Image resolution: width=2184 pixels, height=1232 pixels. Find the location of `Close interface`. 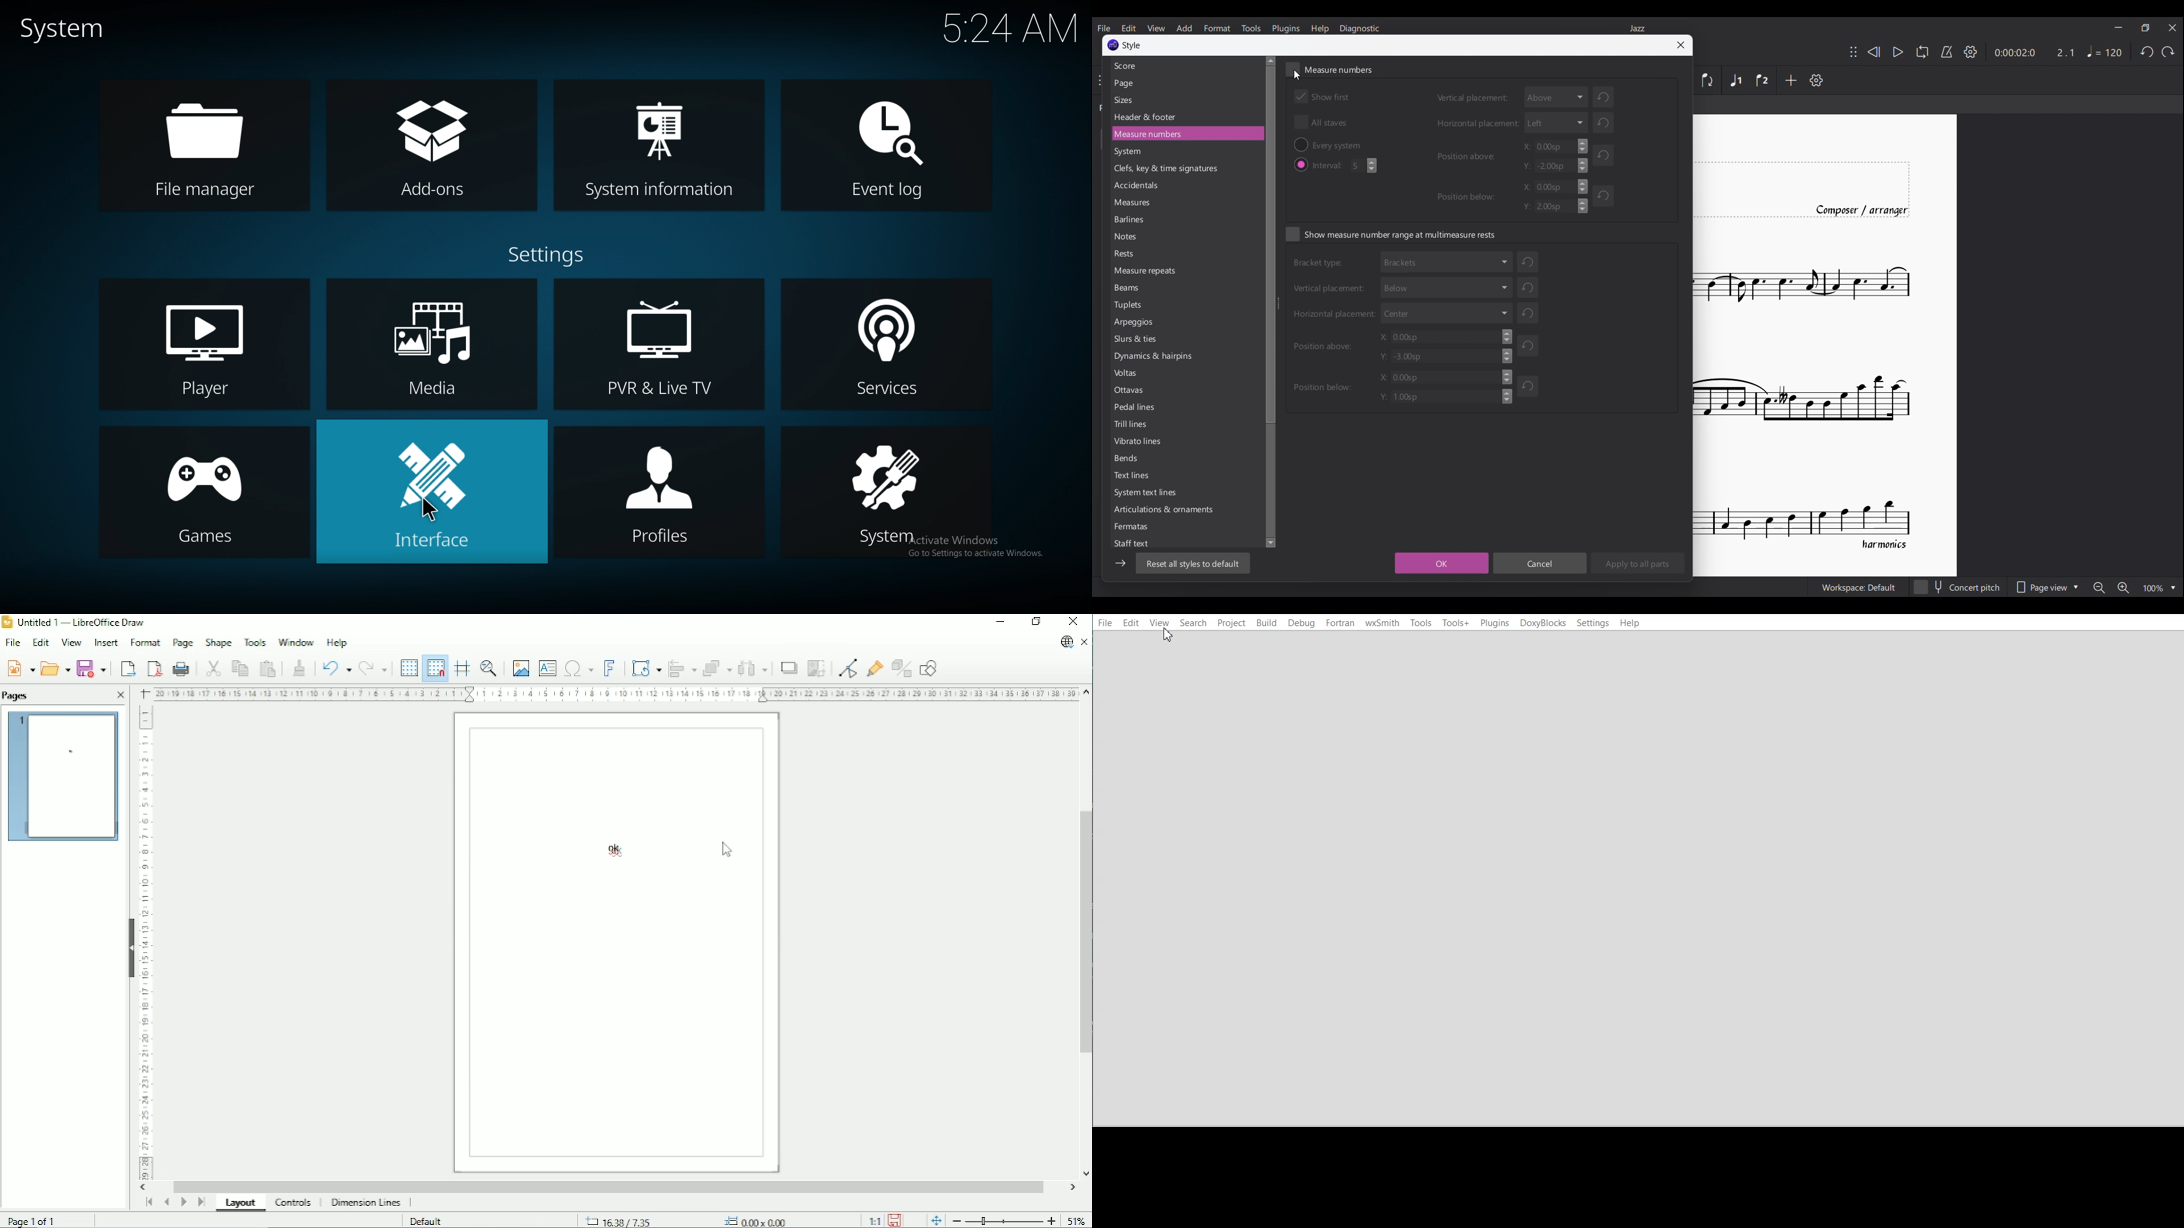

Close interface is located at coordinates (2173, 28).